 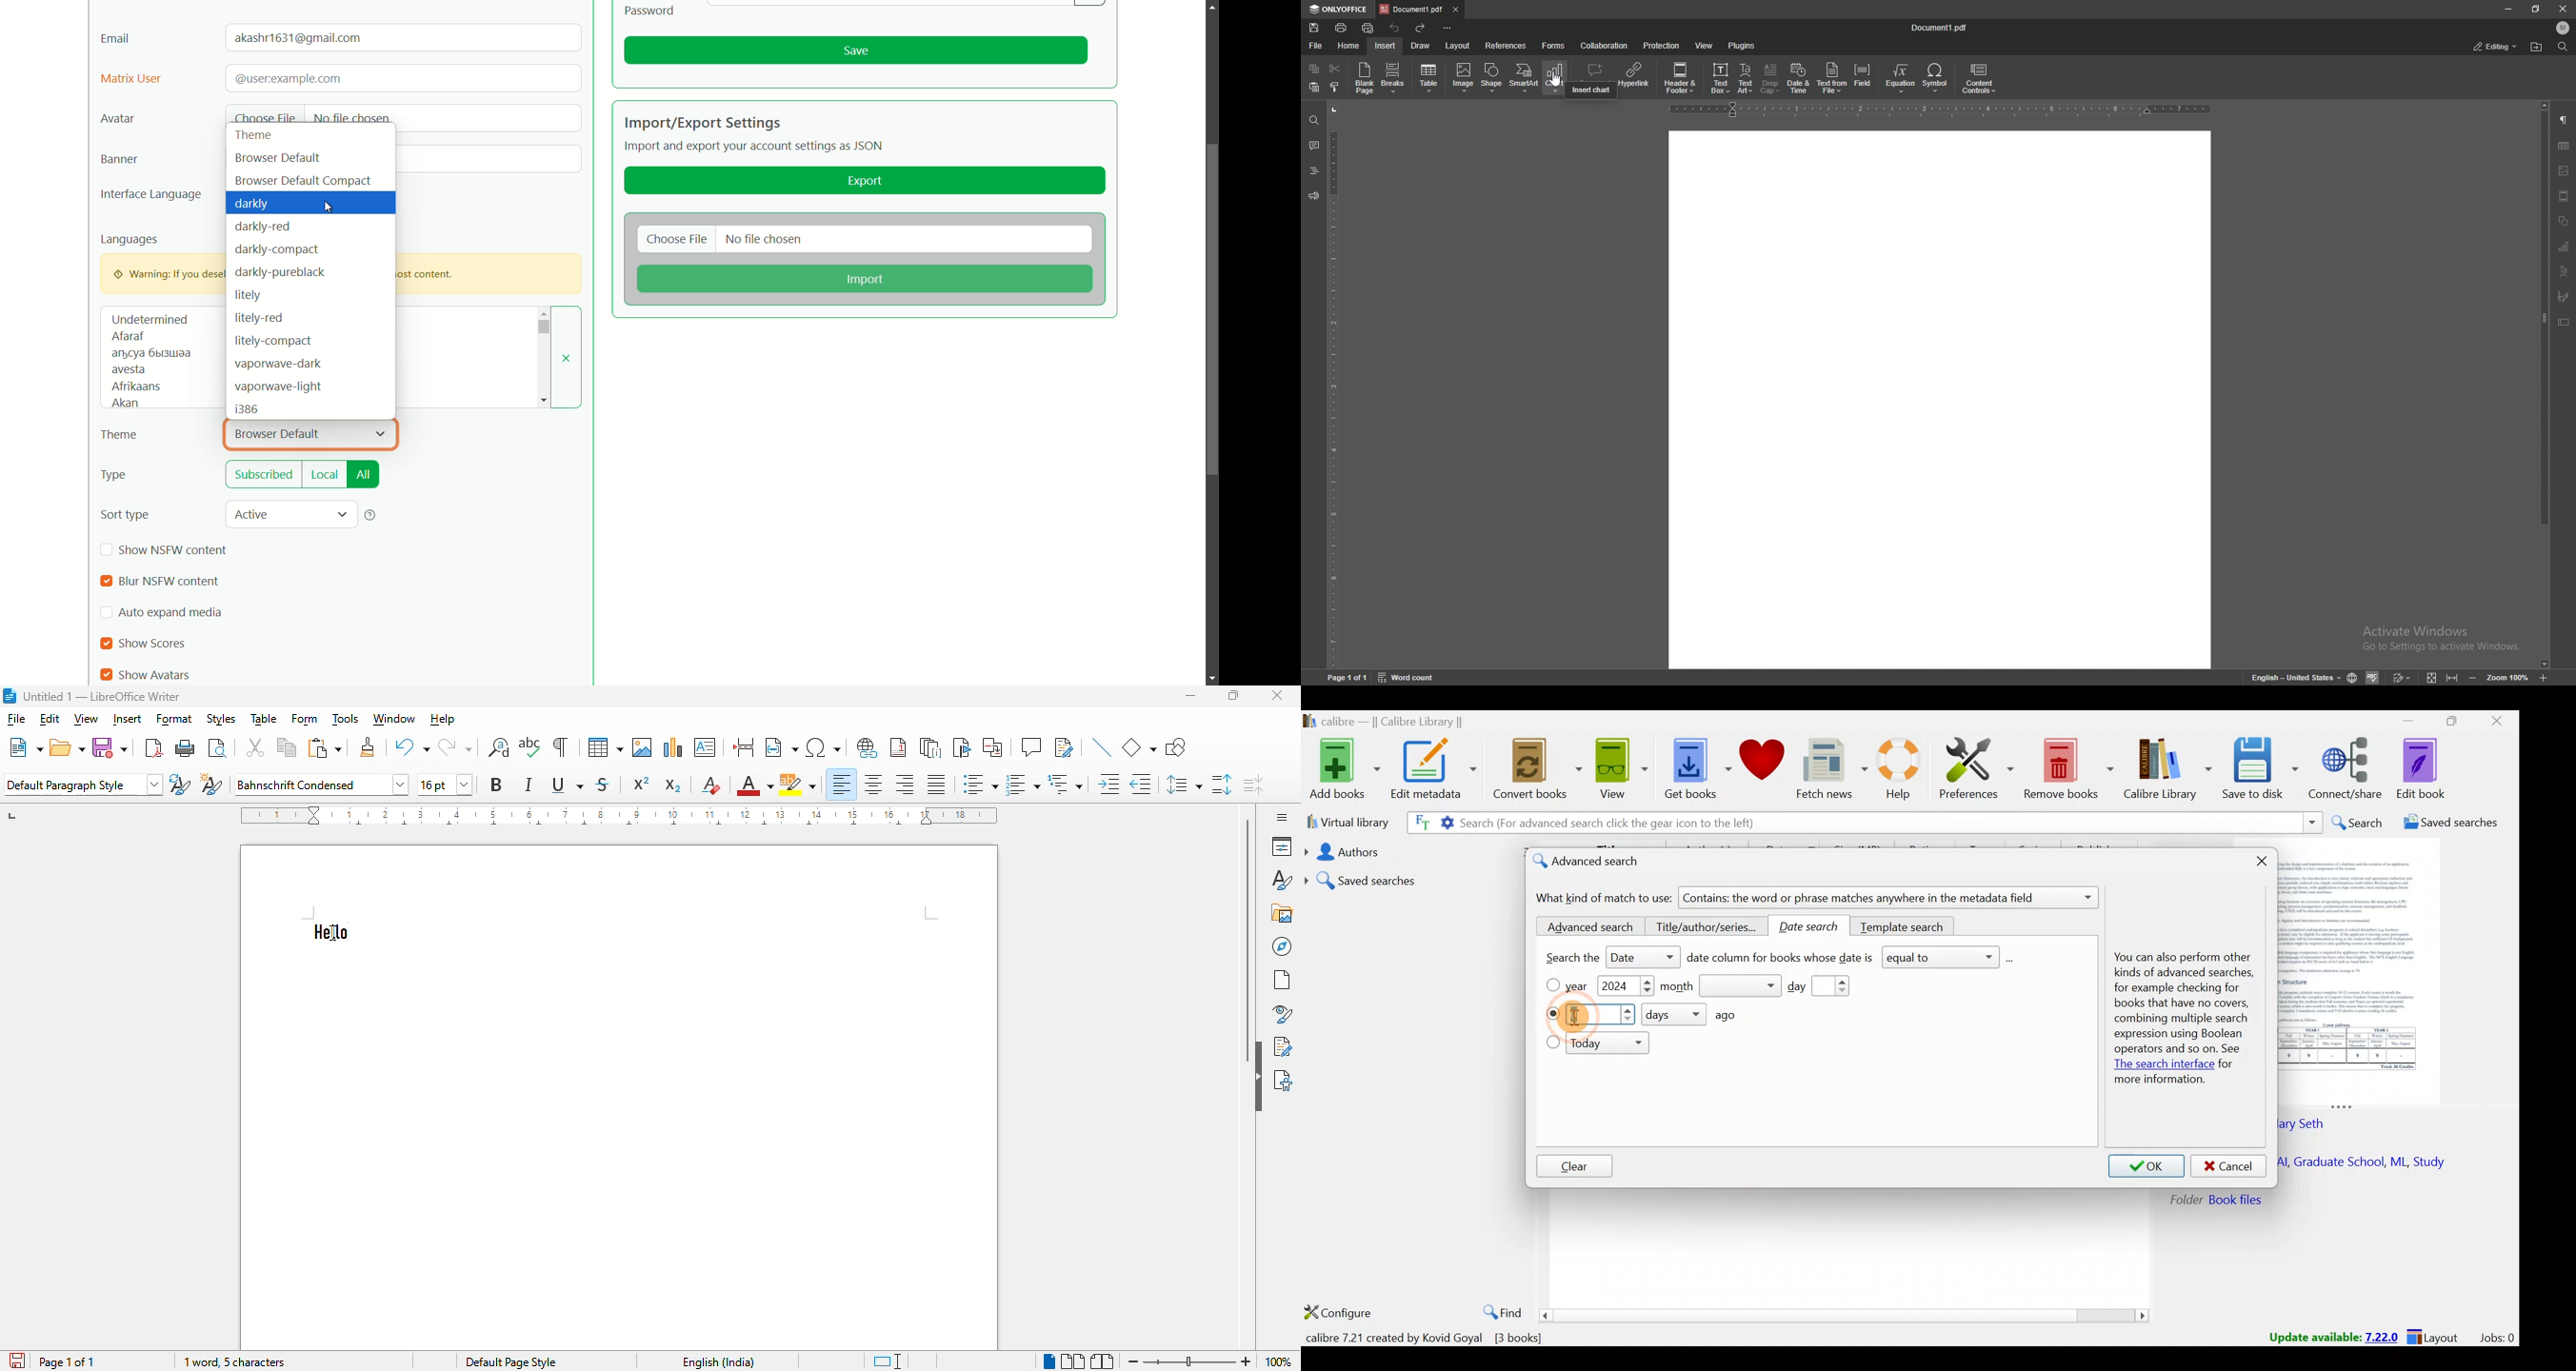 What do you see at coordinates (1281, 1014) in the screenshot?
I see `style inspector` at bounding box center [1281, 1014].